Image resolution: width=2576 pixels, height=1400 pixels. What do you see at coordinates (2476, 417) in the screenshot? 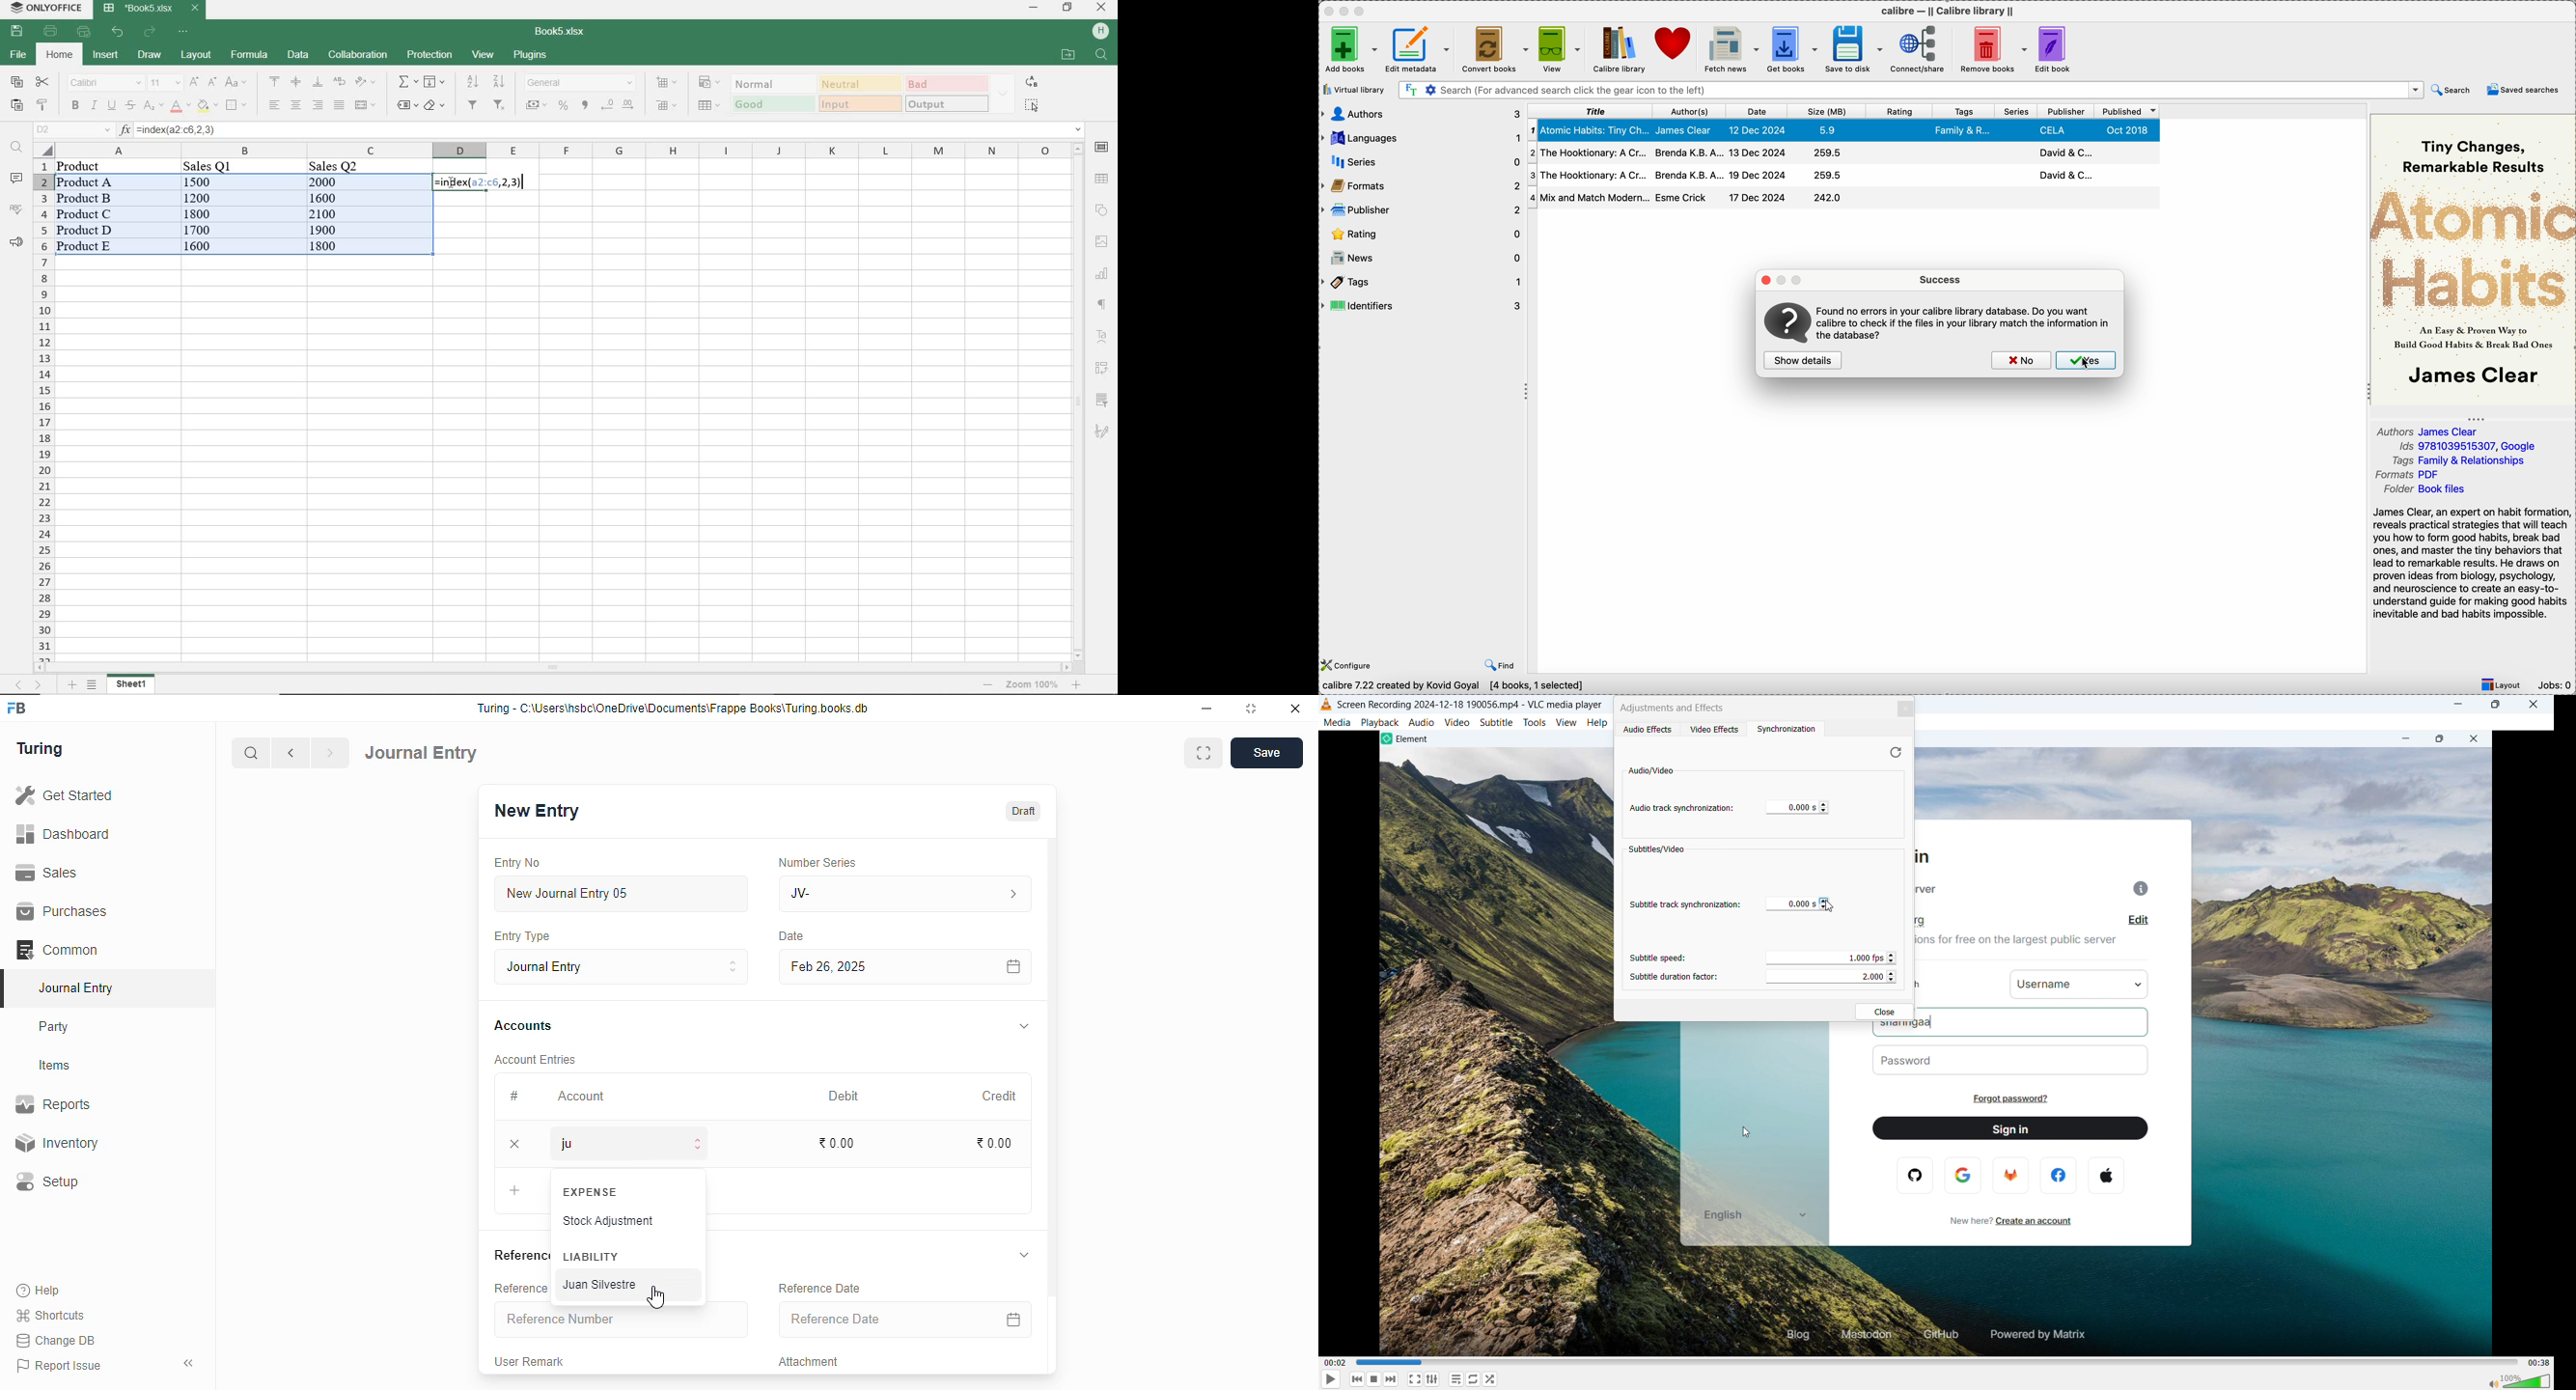
I see `hide` at bounding box center [2476, 417].